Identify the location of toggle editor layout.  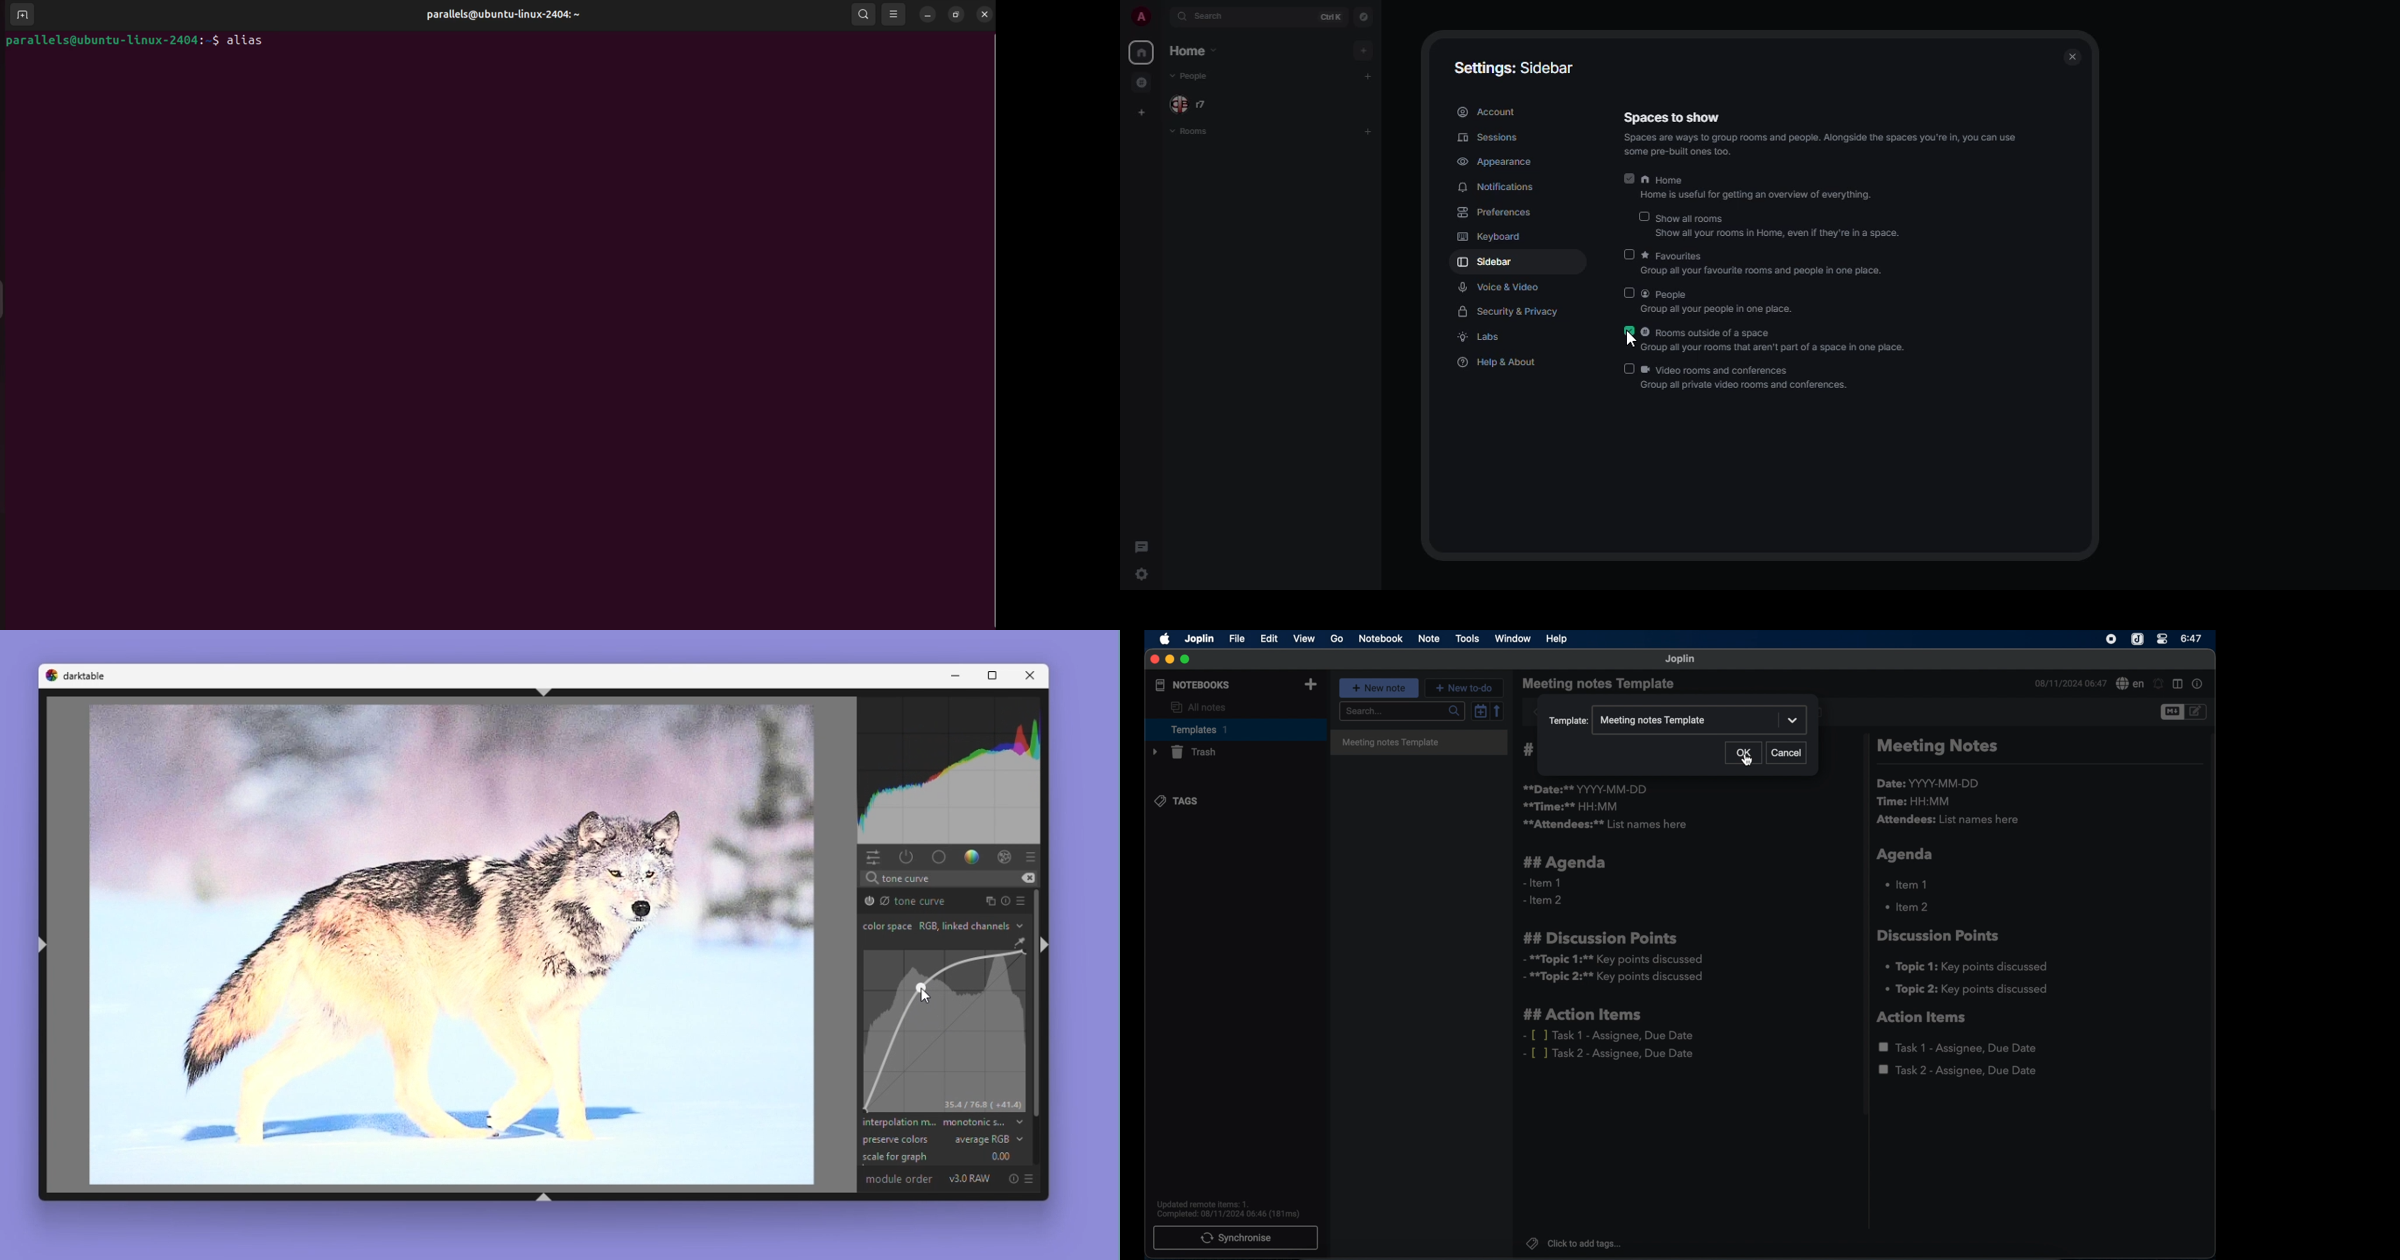
(2178, 684).